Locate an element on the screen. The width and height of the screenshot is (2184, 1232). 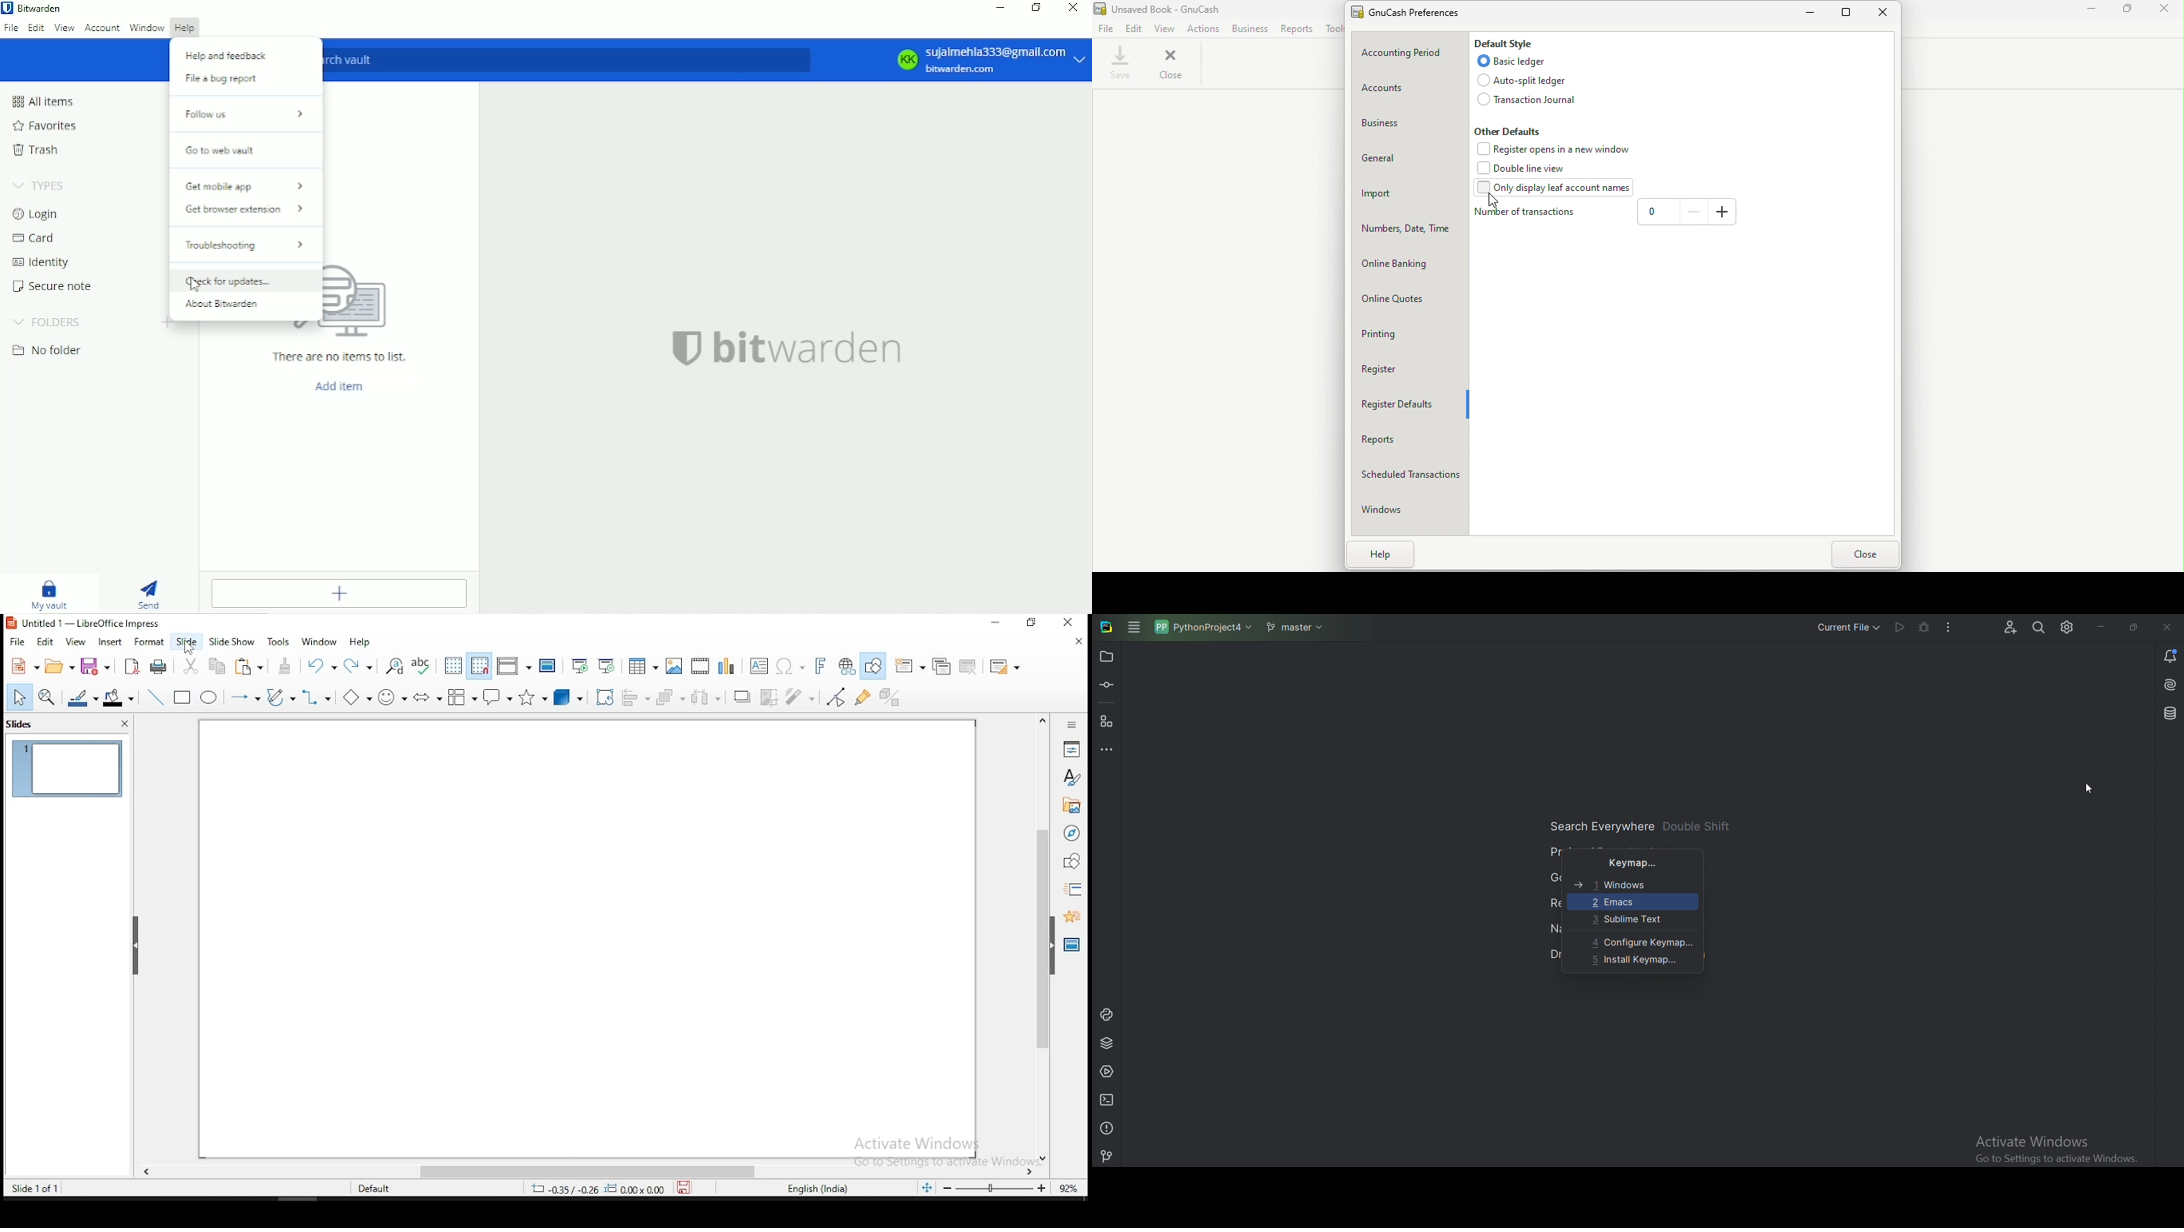
Cursor is located at coordinates (2091, 789).